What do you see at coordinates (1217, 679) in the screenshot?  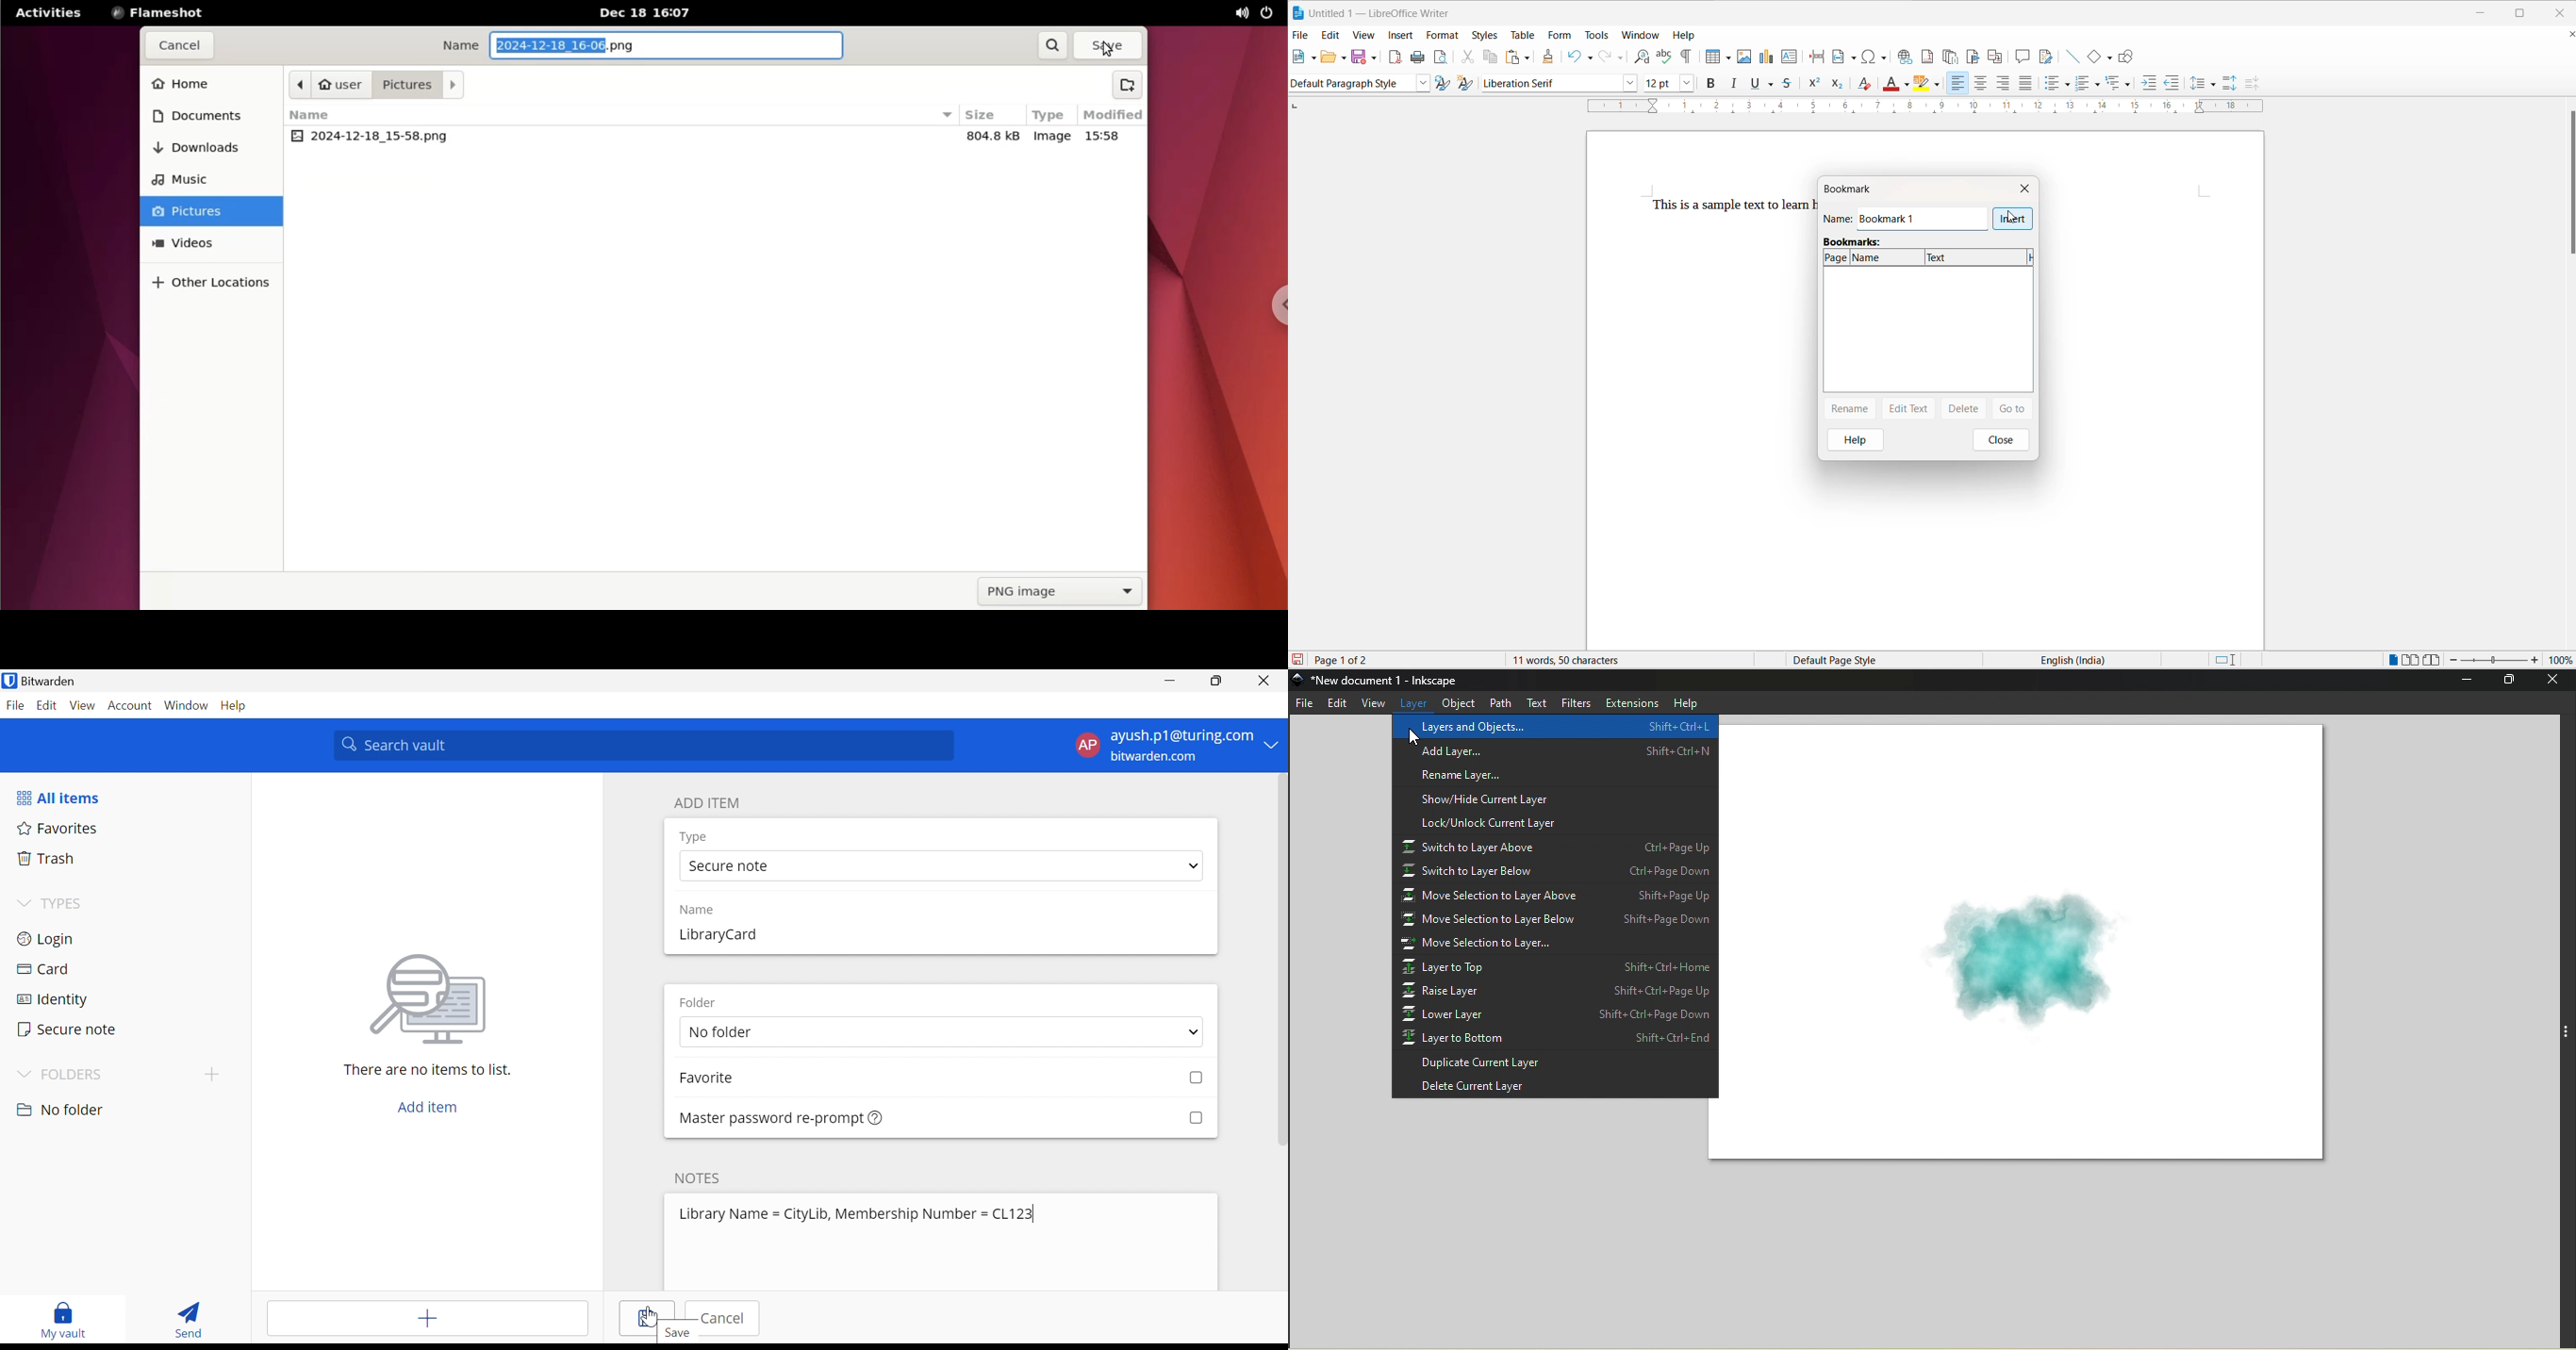 I see `Restore Down` at bounding box center [1217, 679].